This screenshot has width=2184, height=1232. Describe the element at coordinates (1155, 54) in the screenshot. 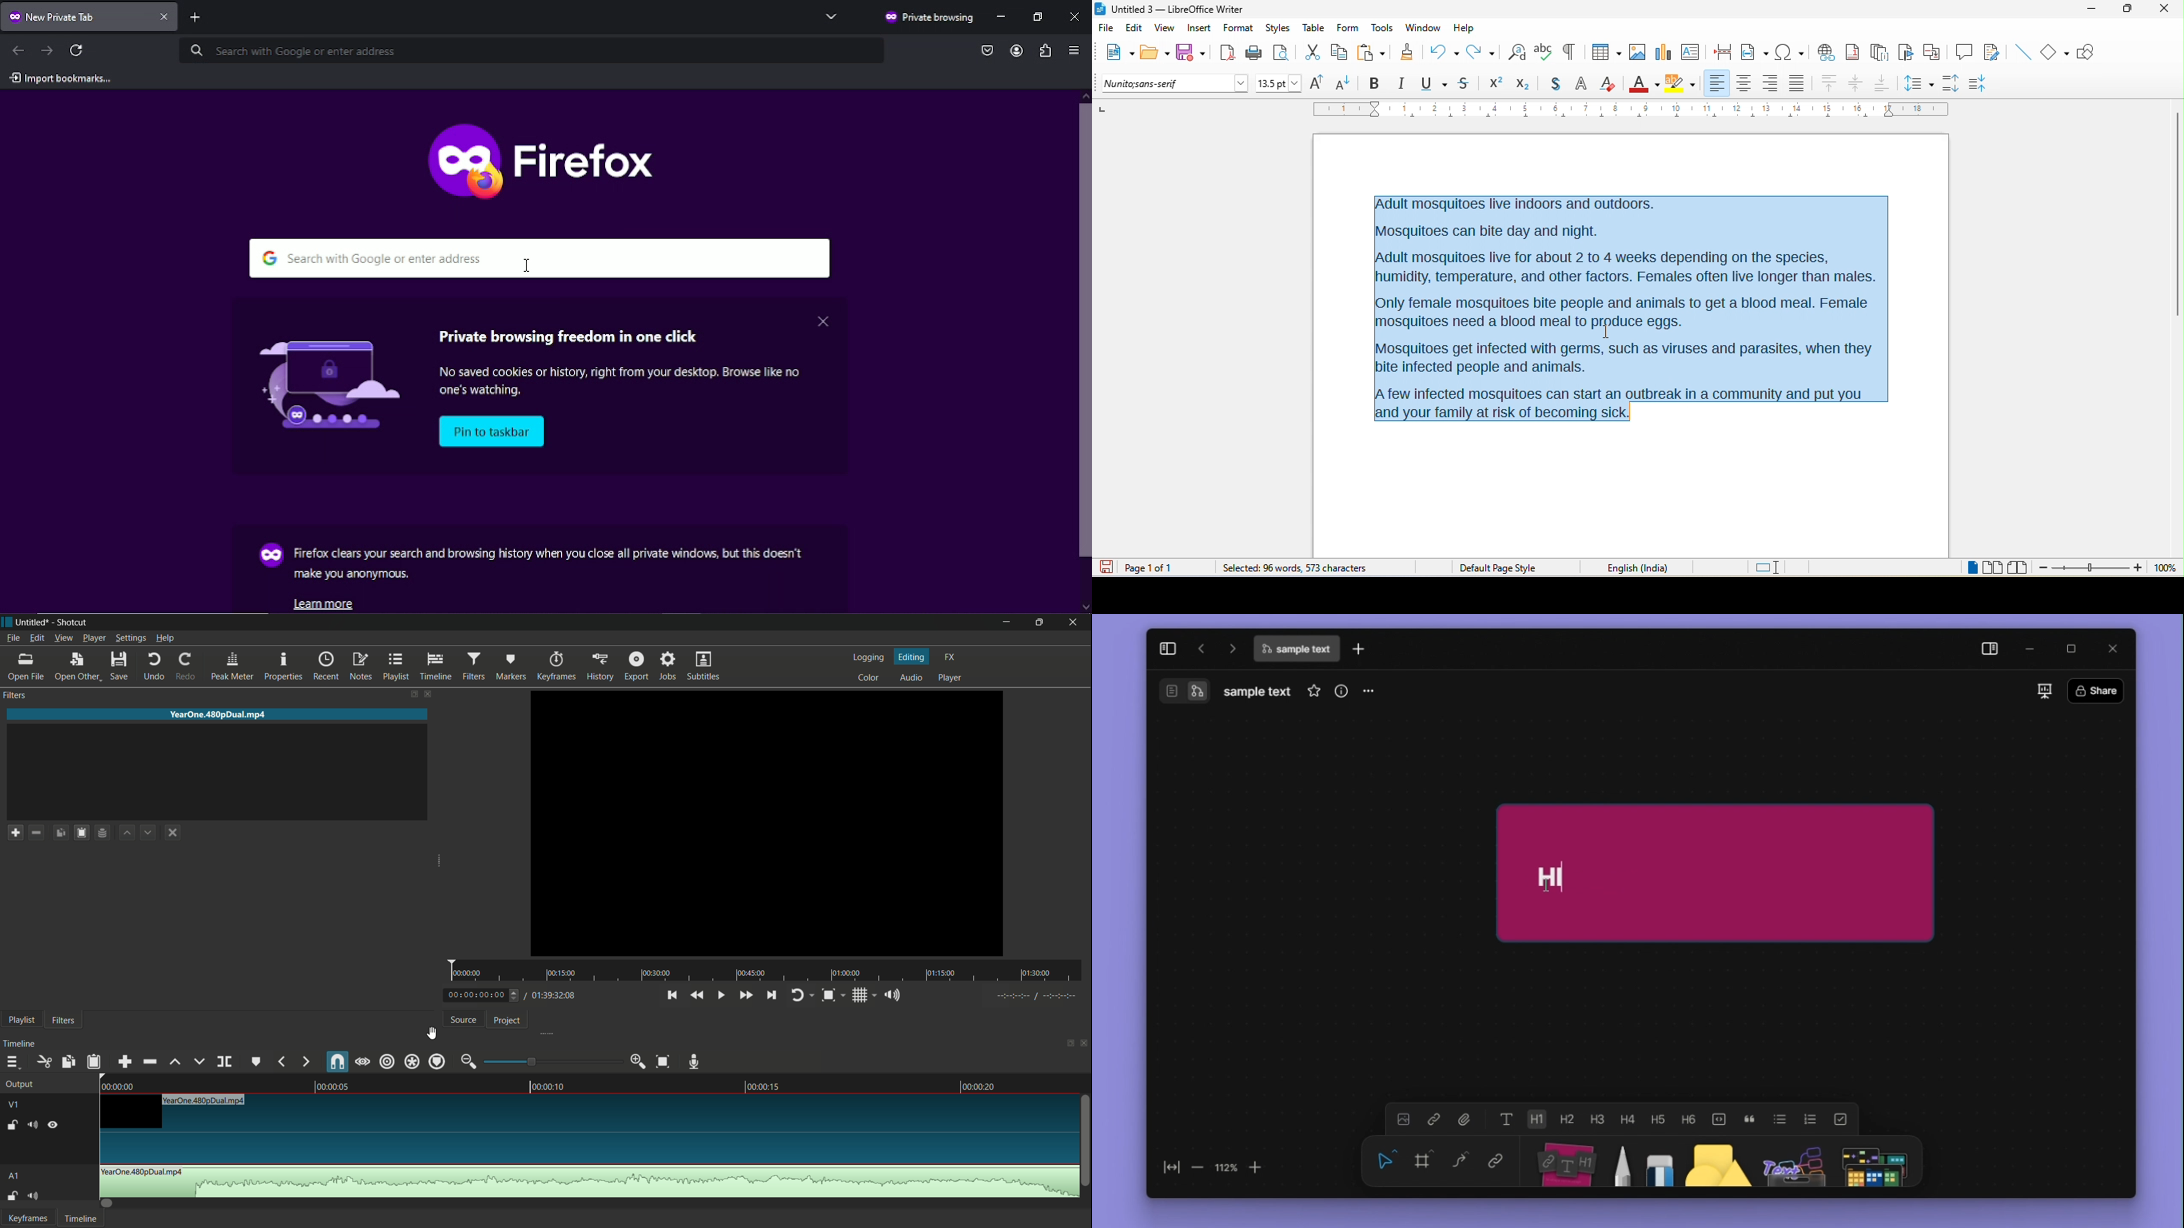

I see `open` at that location.